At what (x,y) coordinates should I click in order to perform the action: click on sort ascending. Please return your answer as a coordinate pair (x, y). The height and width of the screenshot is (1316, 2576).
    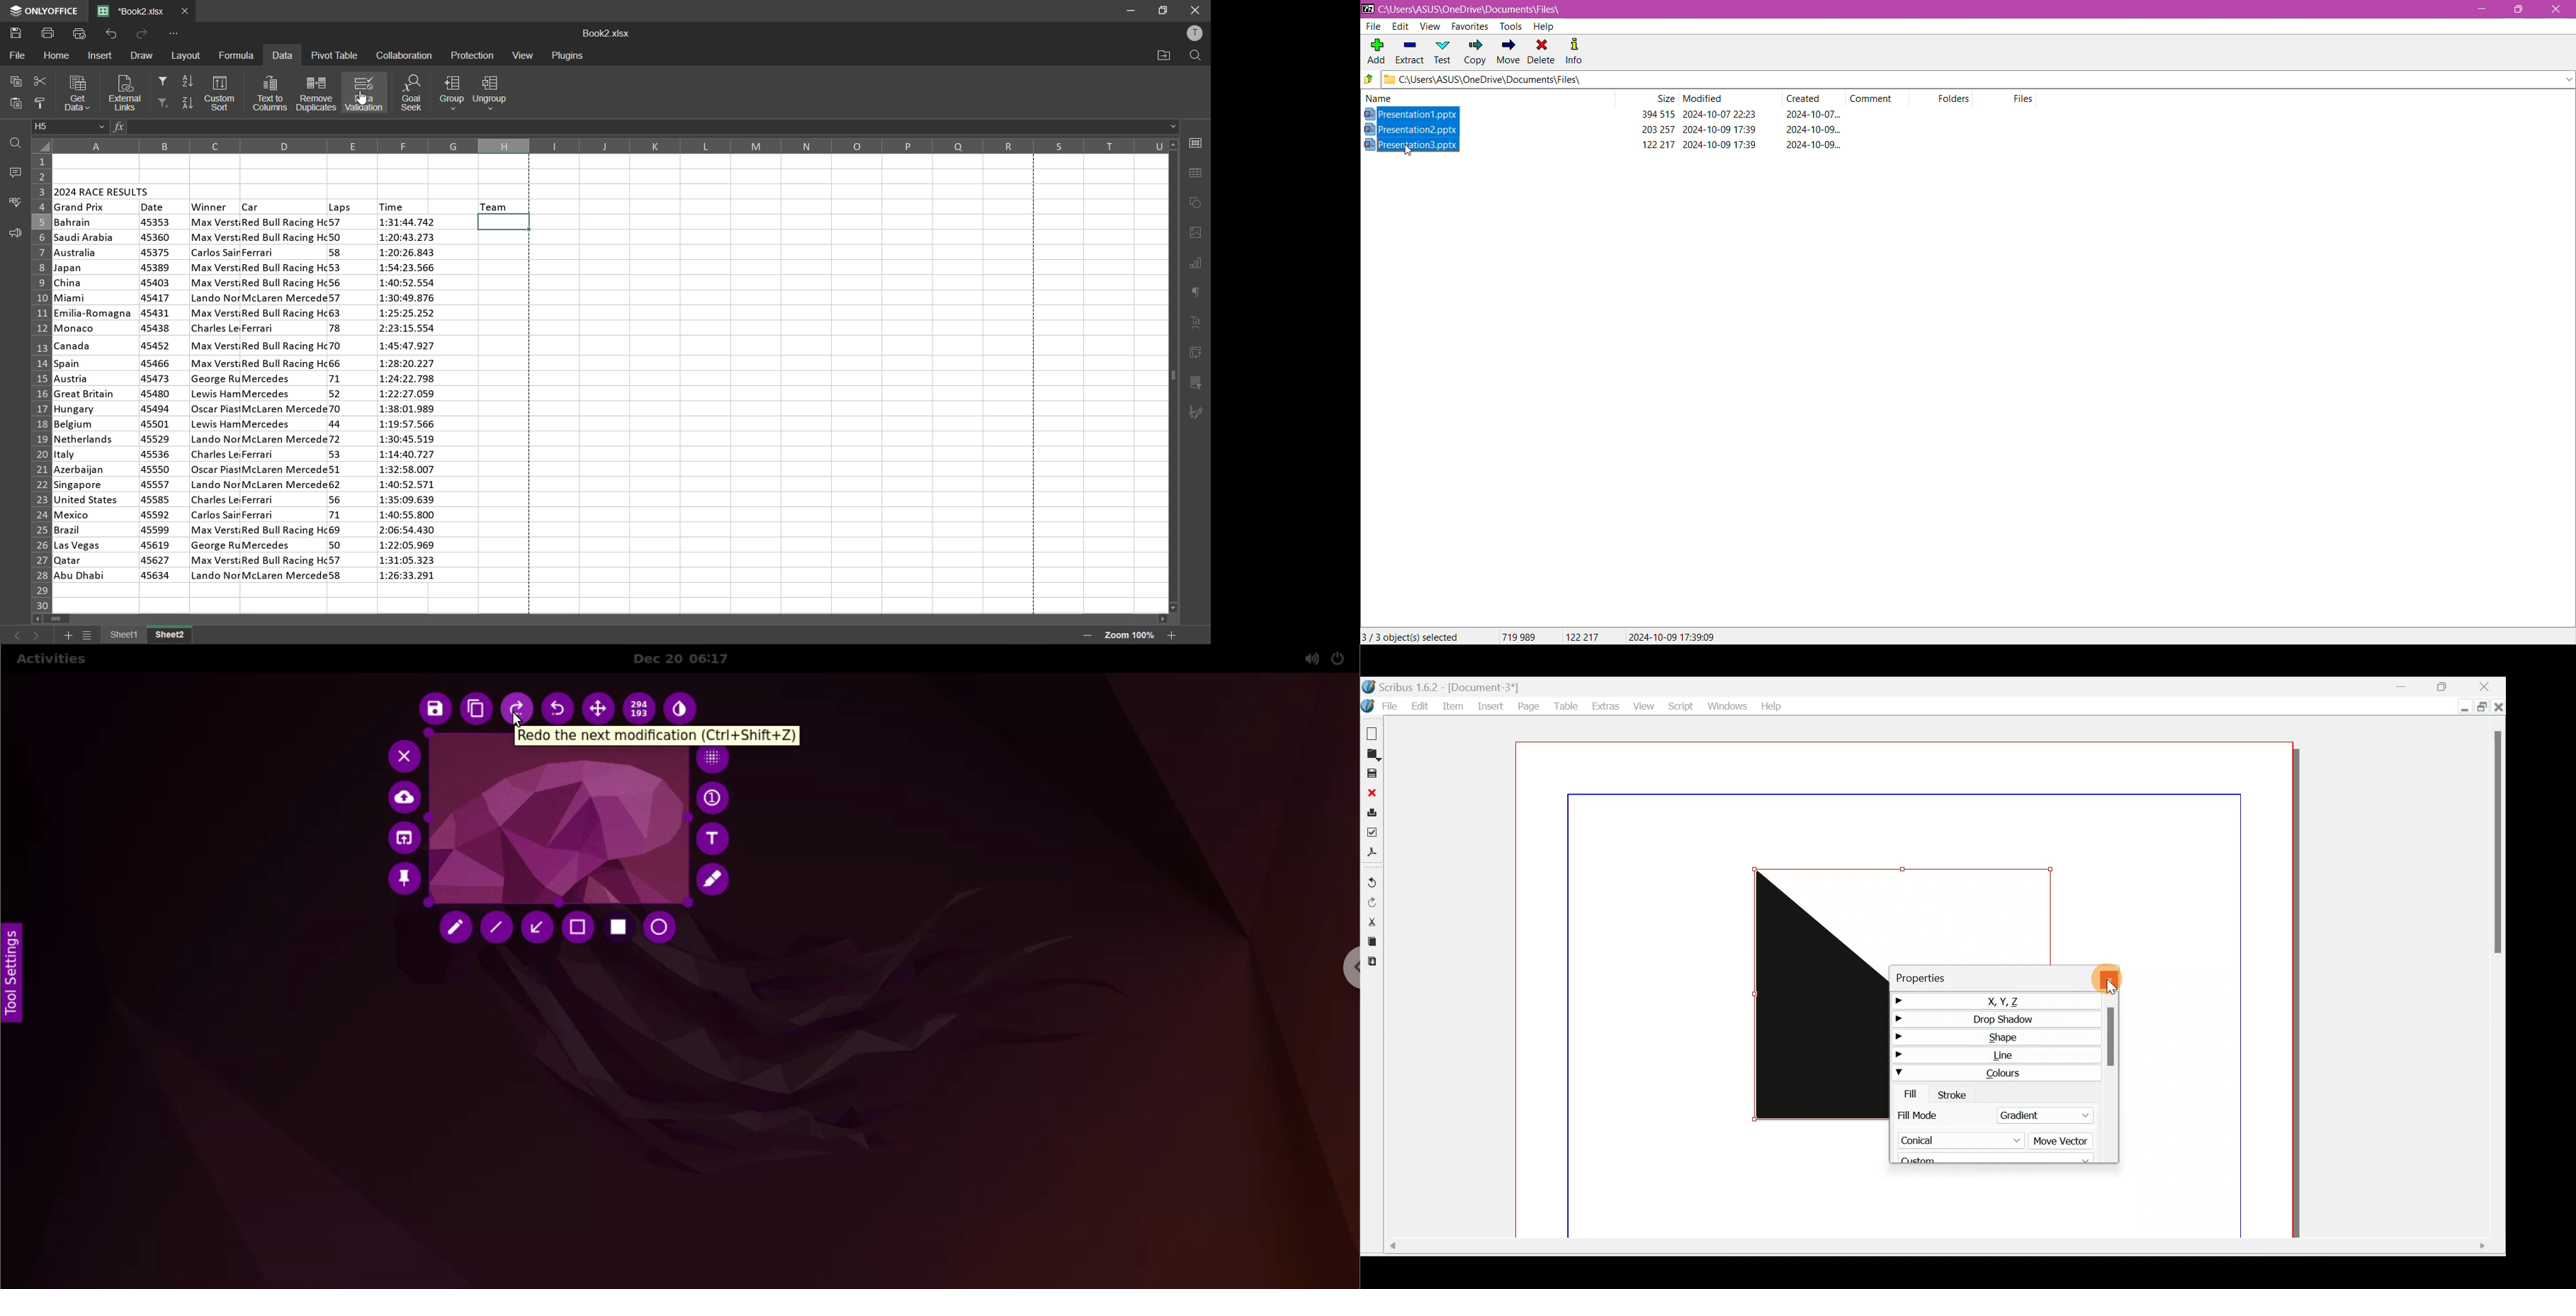
    Looking at the image, I should click on (185, 81).